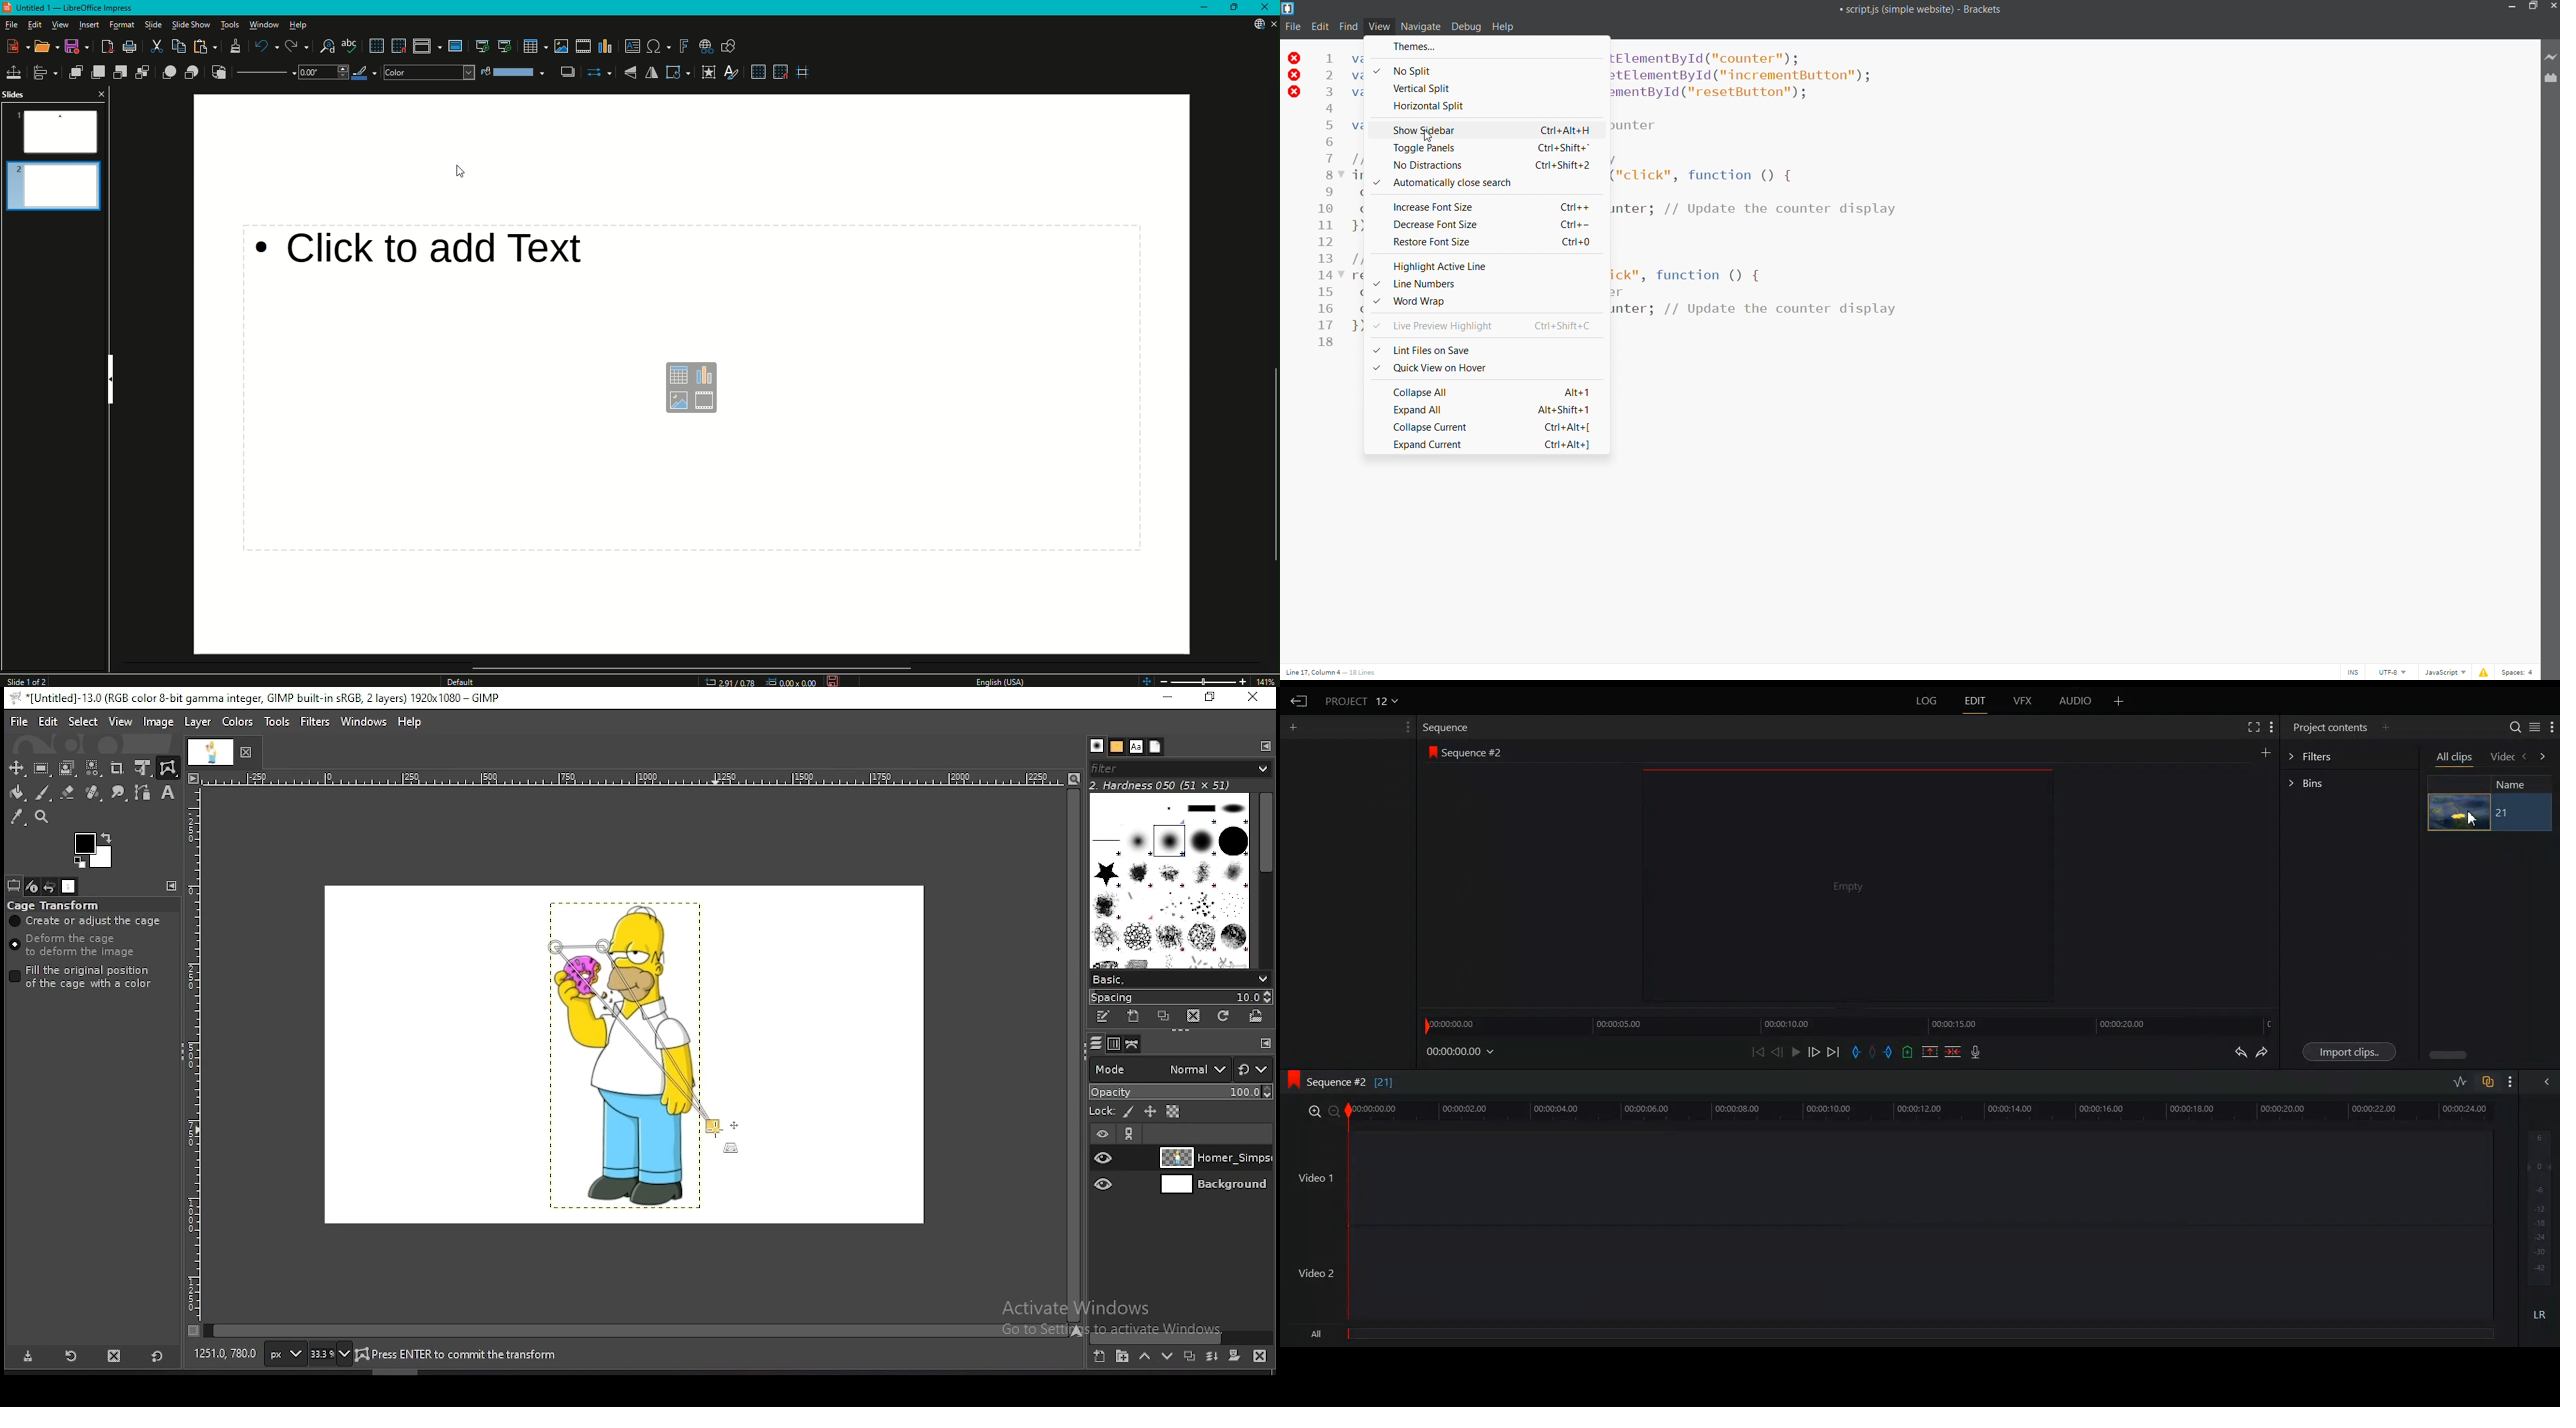 The width and height of the screenshot is (2576, 1428). Describe the element at coordinates (1211, 1186) in the screenshot. I see `layer` at that location.